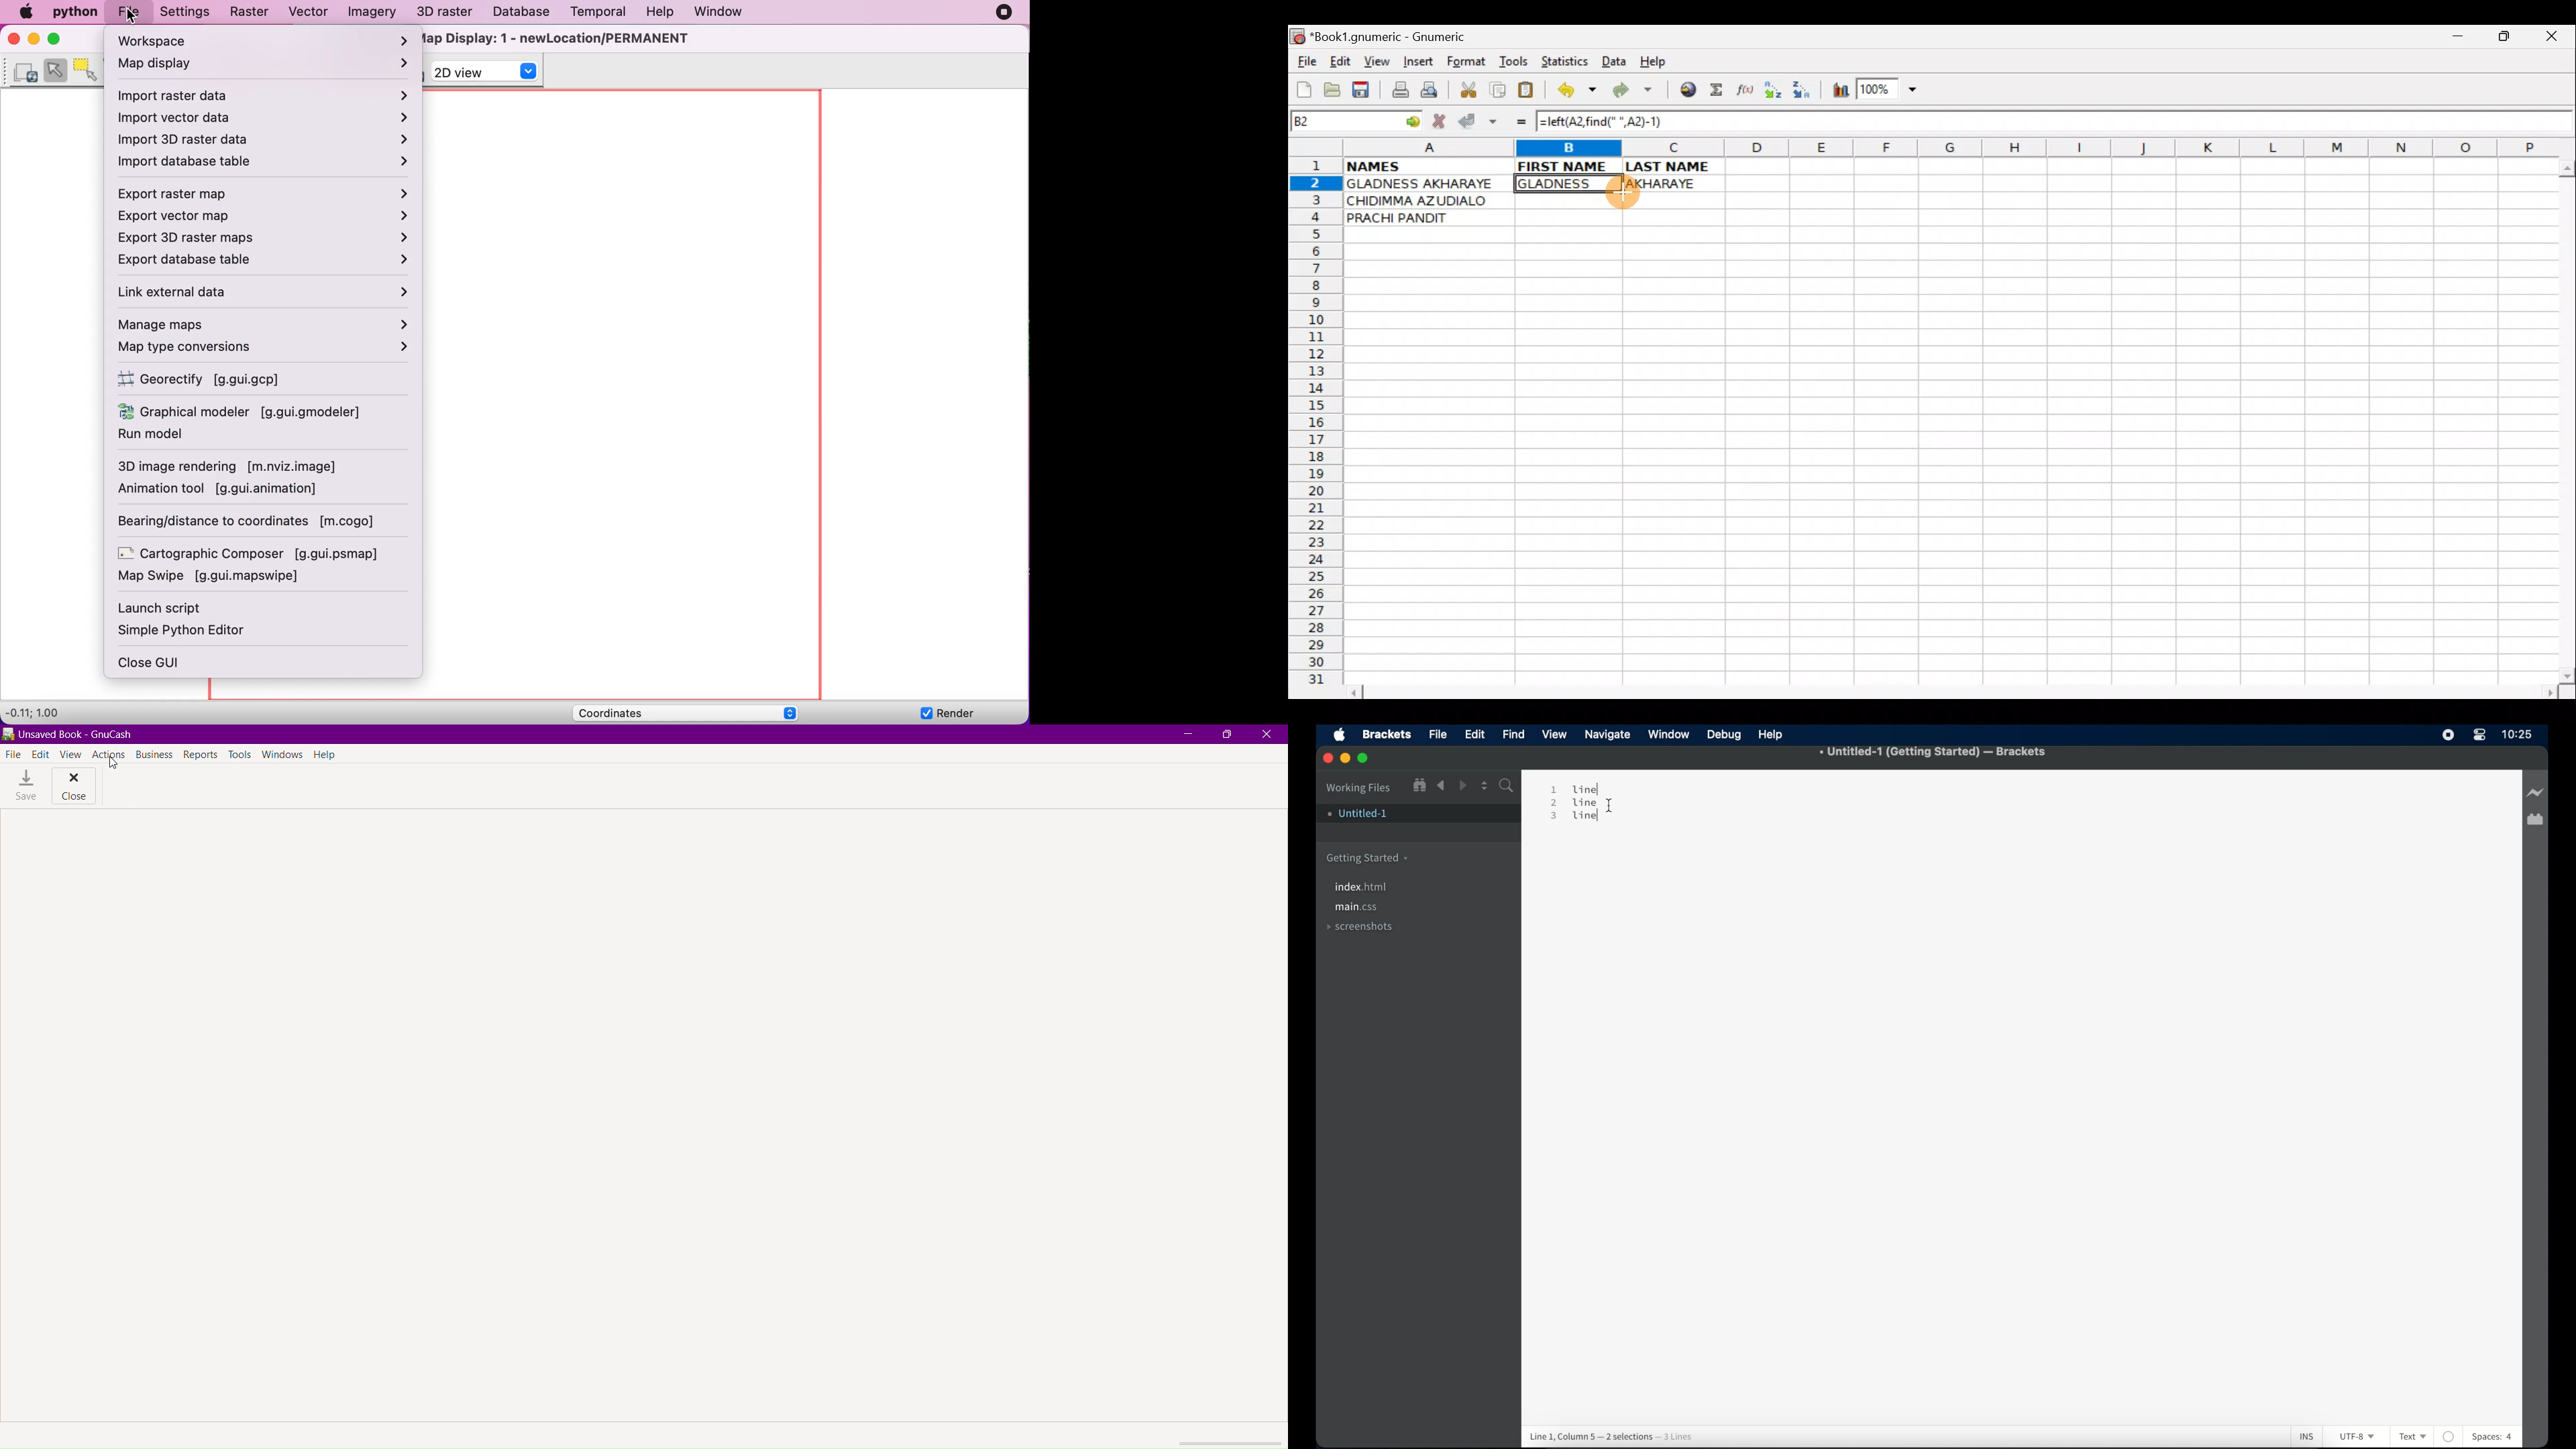 This screenshot has height=1456, width=2576. What do you see at coordinates (1576, 788) in the screenshot?
I see `1  line` at bounding box center [1576, 788].